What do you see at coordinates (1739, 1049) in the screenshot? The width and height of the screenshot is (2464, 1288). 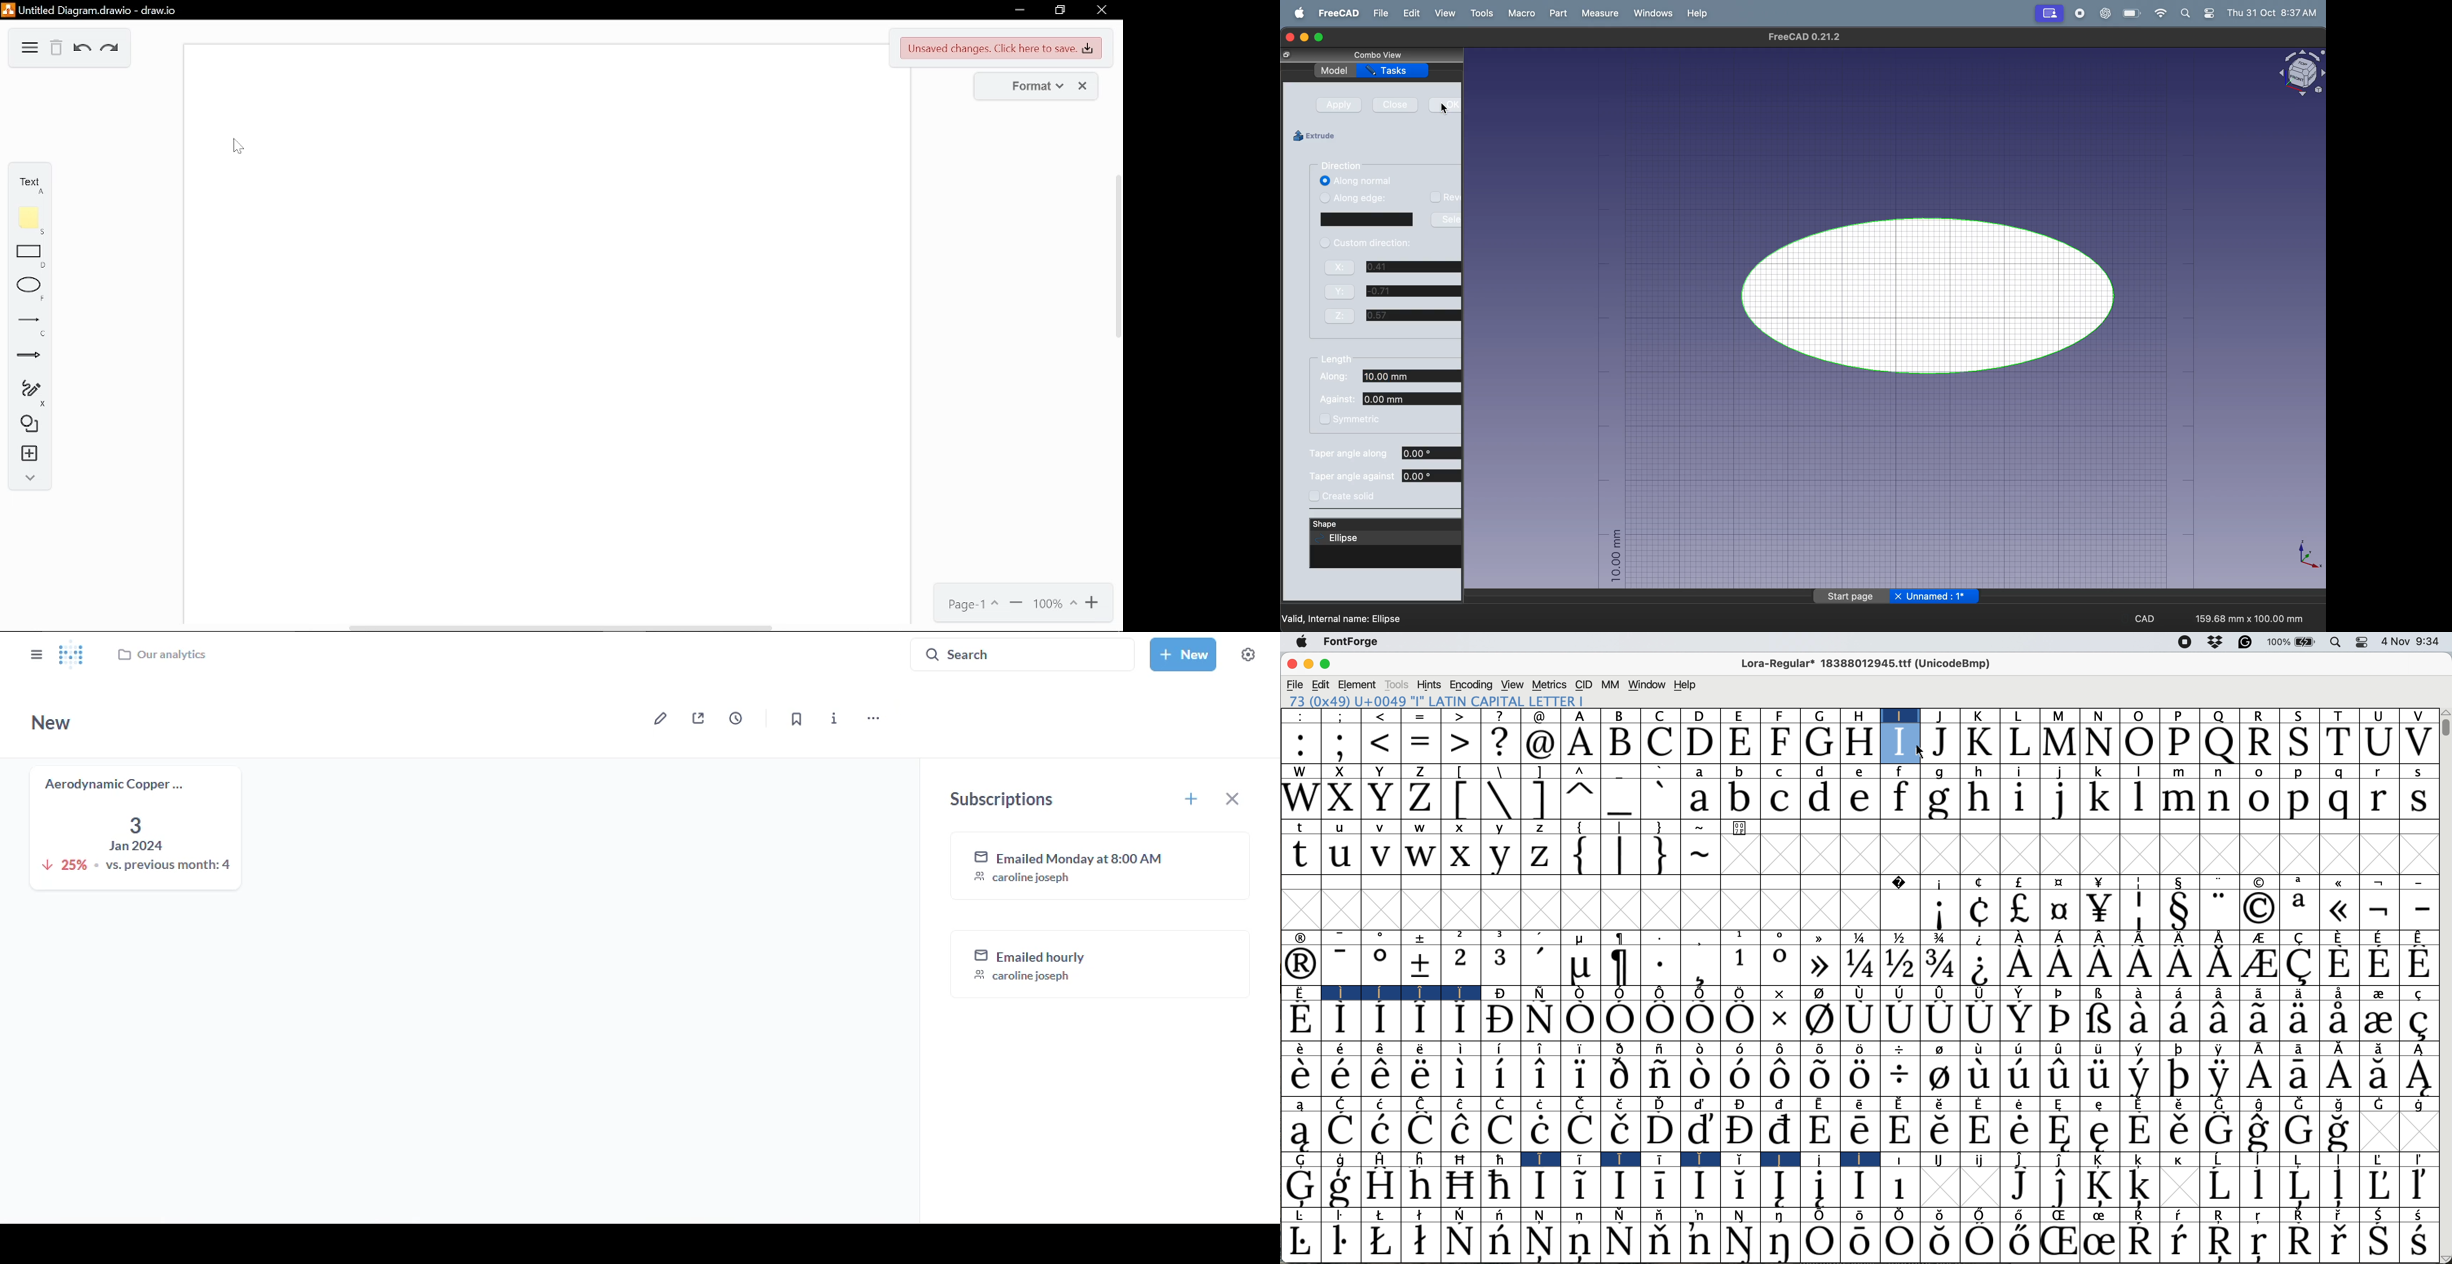 I see `Symbol` at bounding box center [1739, 1049].